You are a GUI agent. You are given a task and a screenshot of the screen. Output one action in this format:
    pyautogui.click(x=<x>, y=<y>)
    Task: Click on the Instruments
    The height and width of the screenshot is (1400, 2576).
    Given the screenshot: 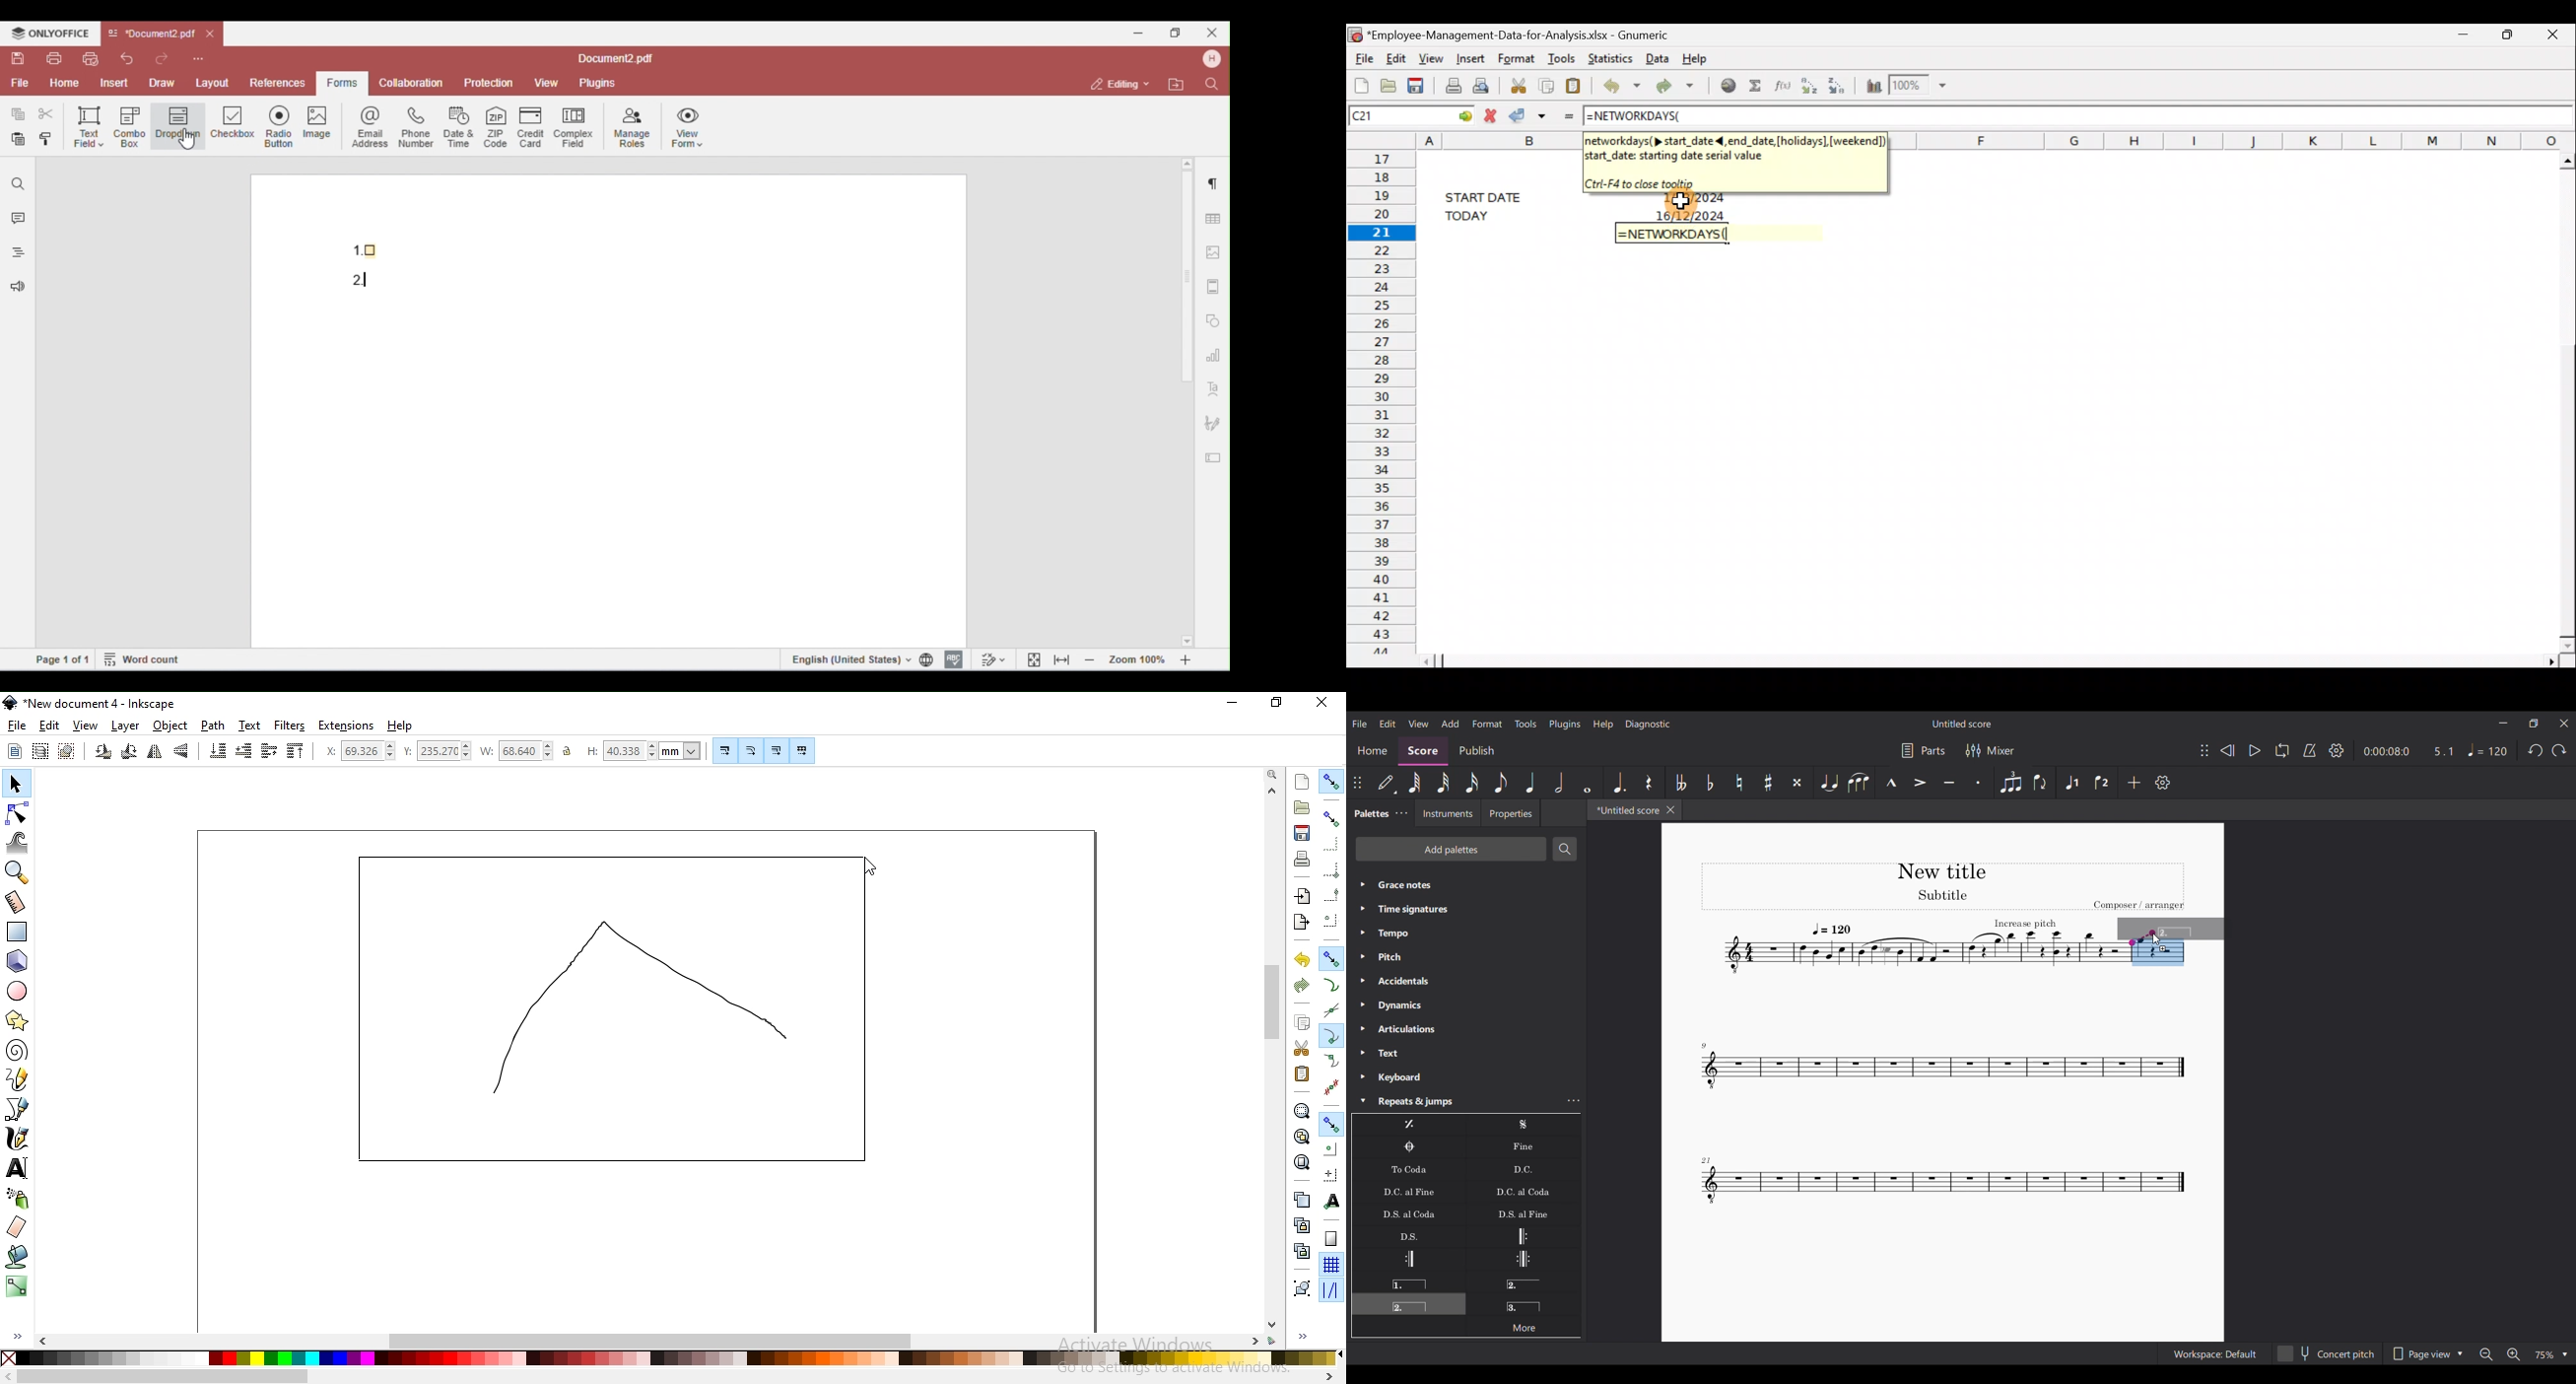 What is the action you would take?
    pyautogui.click(x=1447, y=813)
    